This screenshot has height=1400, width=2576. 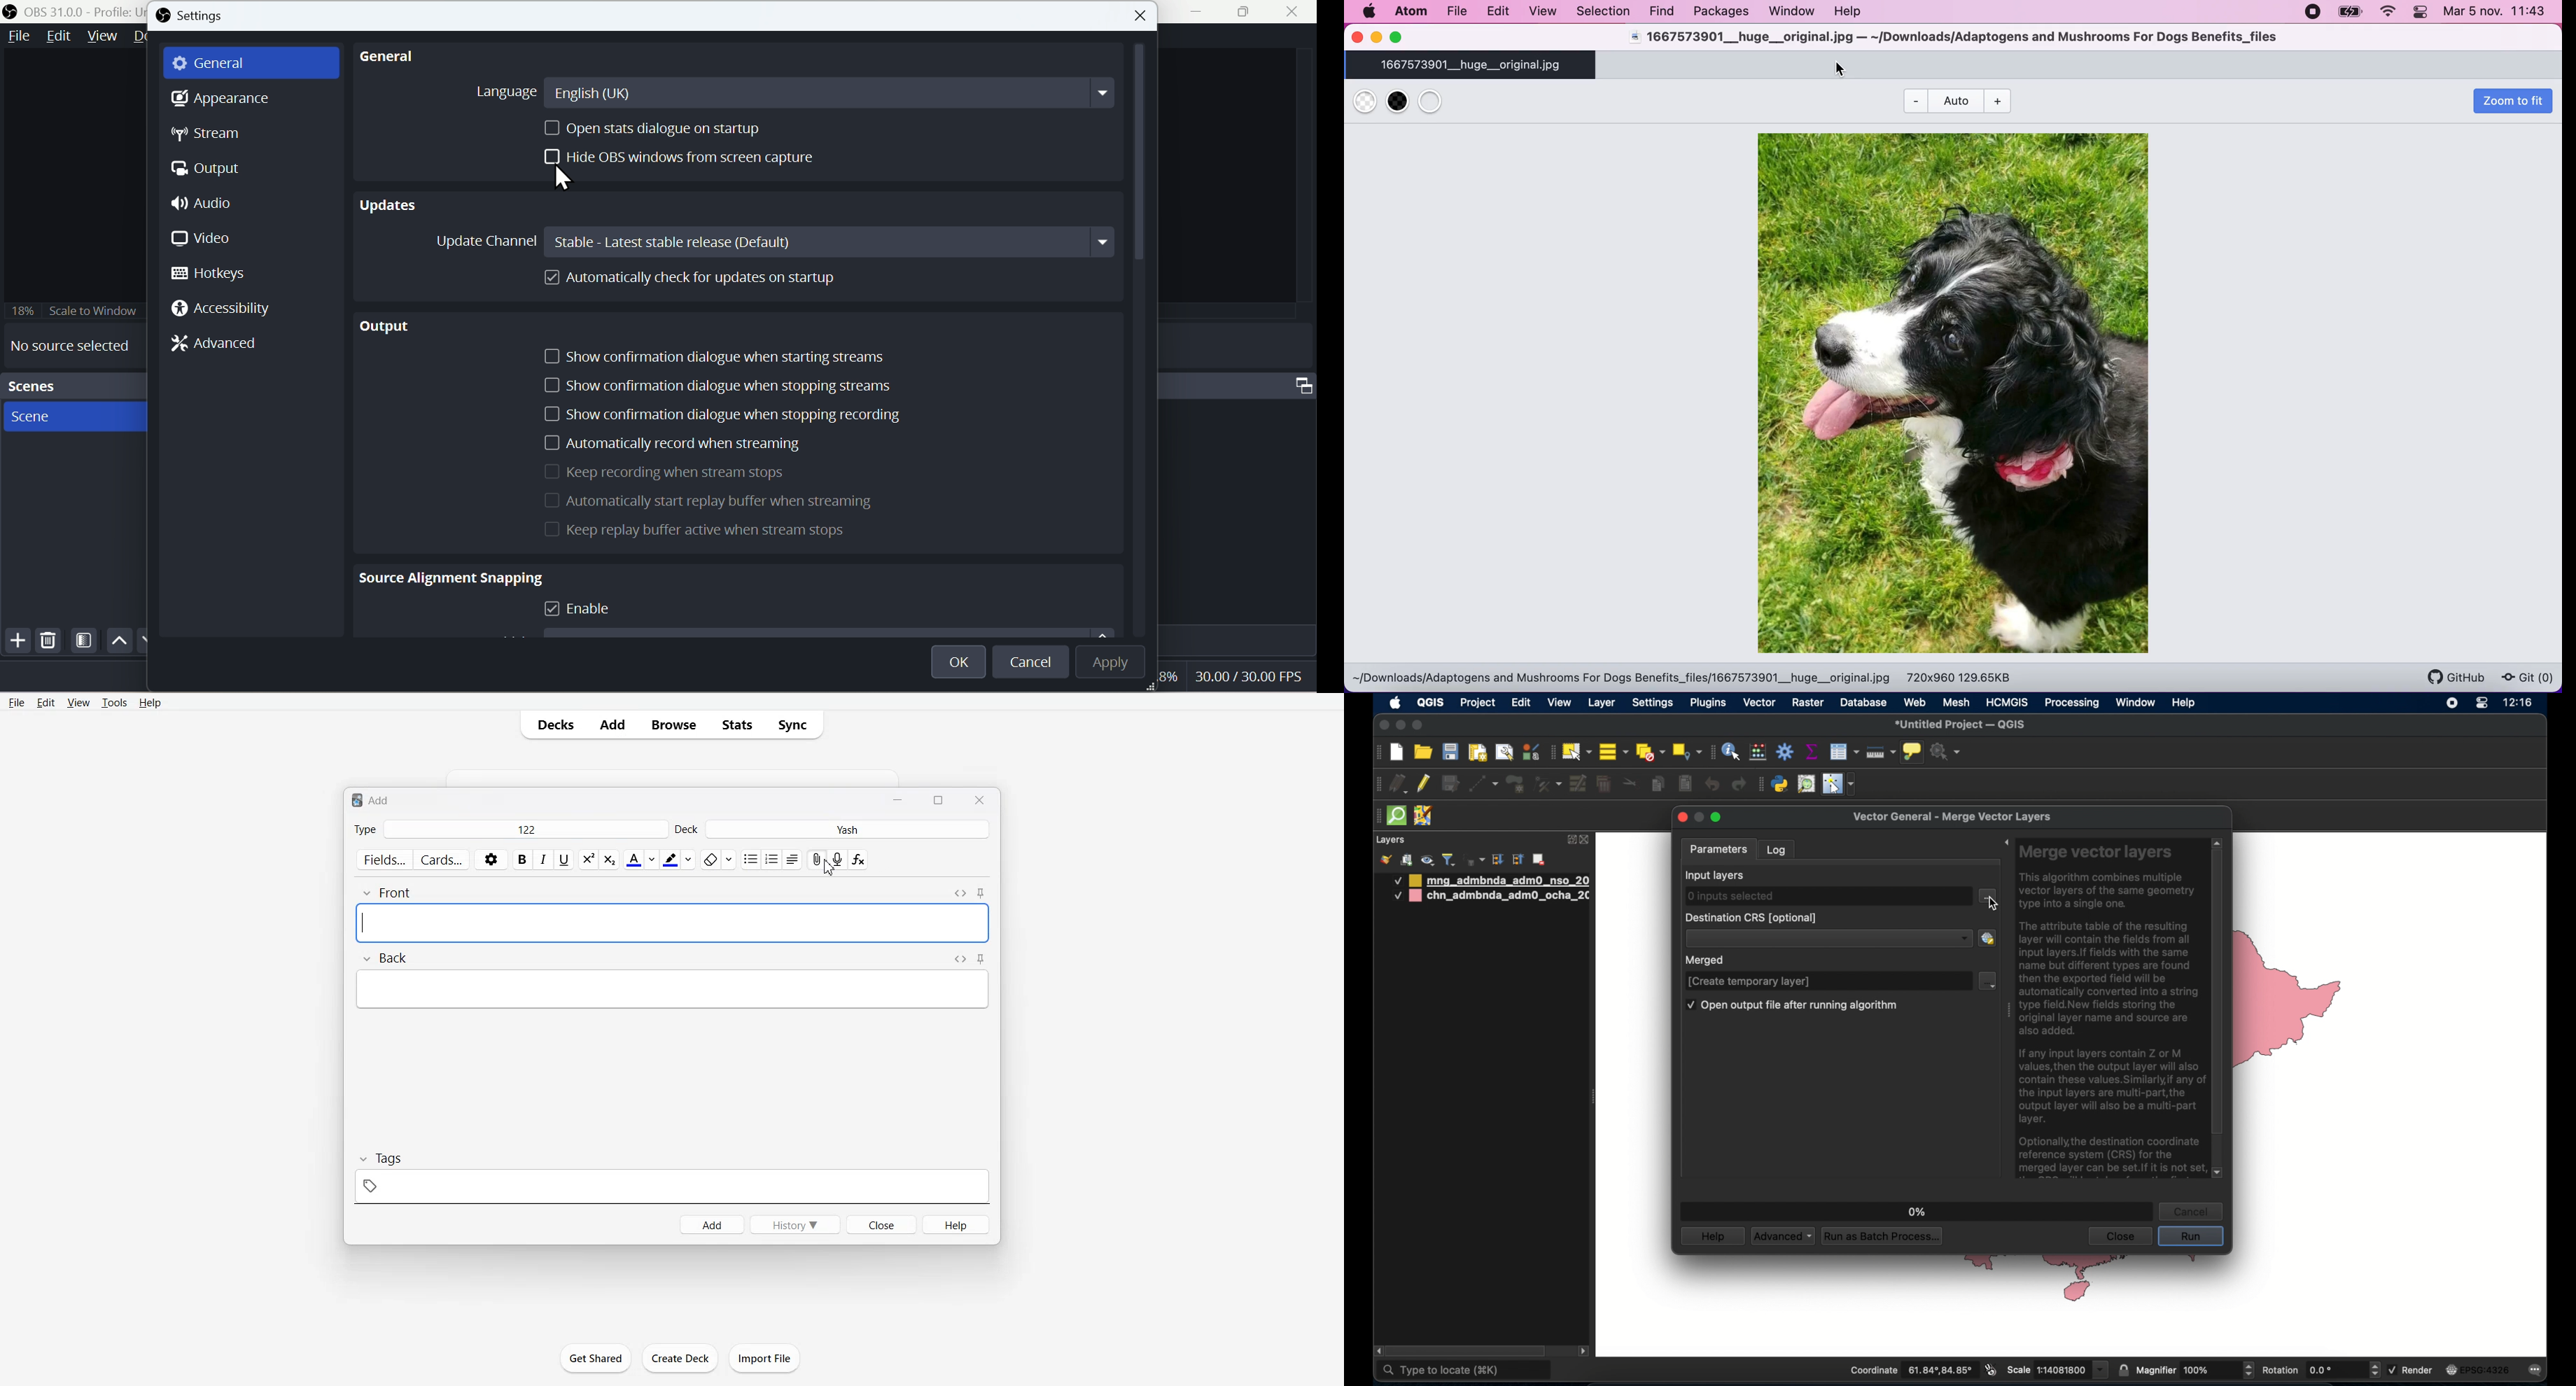 What do you see at coordinates (85, 639) in the screenshot?
I see `Scene Filters` at bounding box center [85, 639].